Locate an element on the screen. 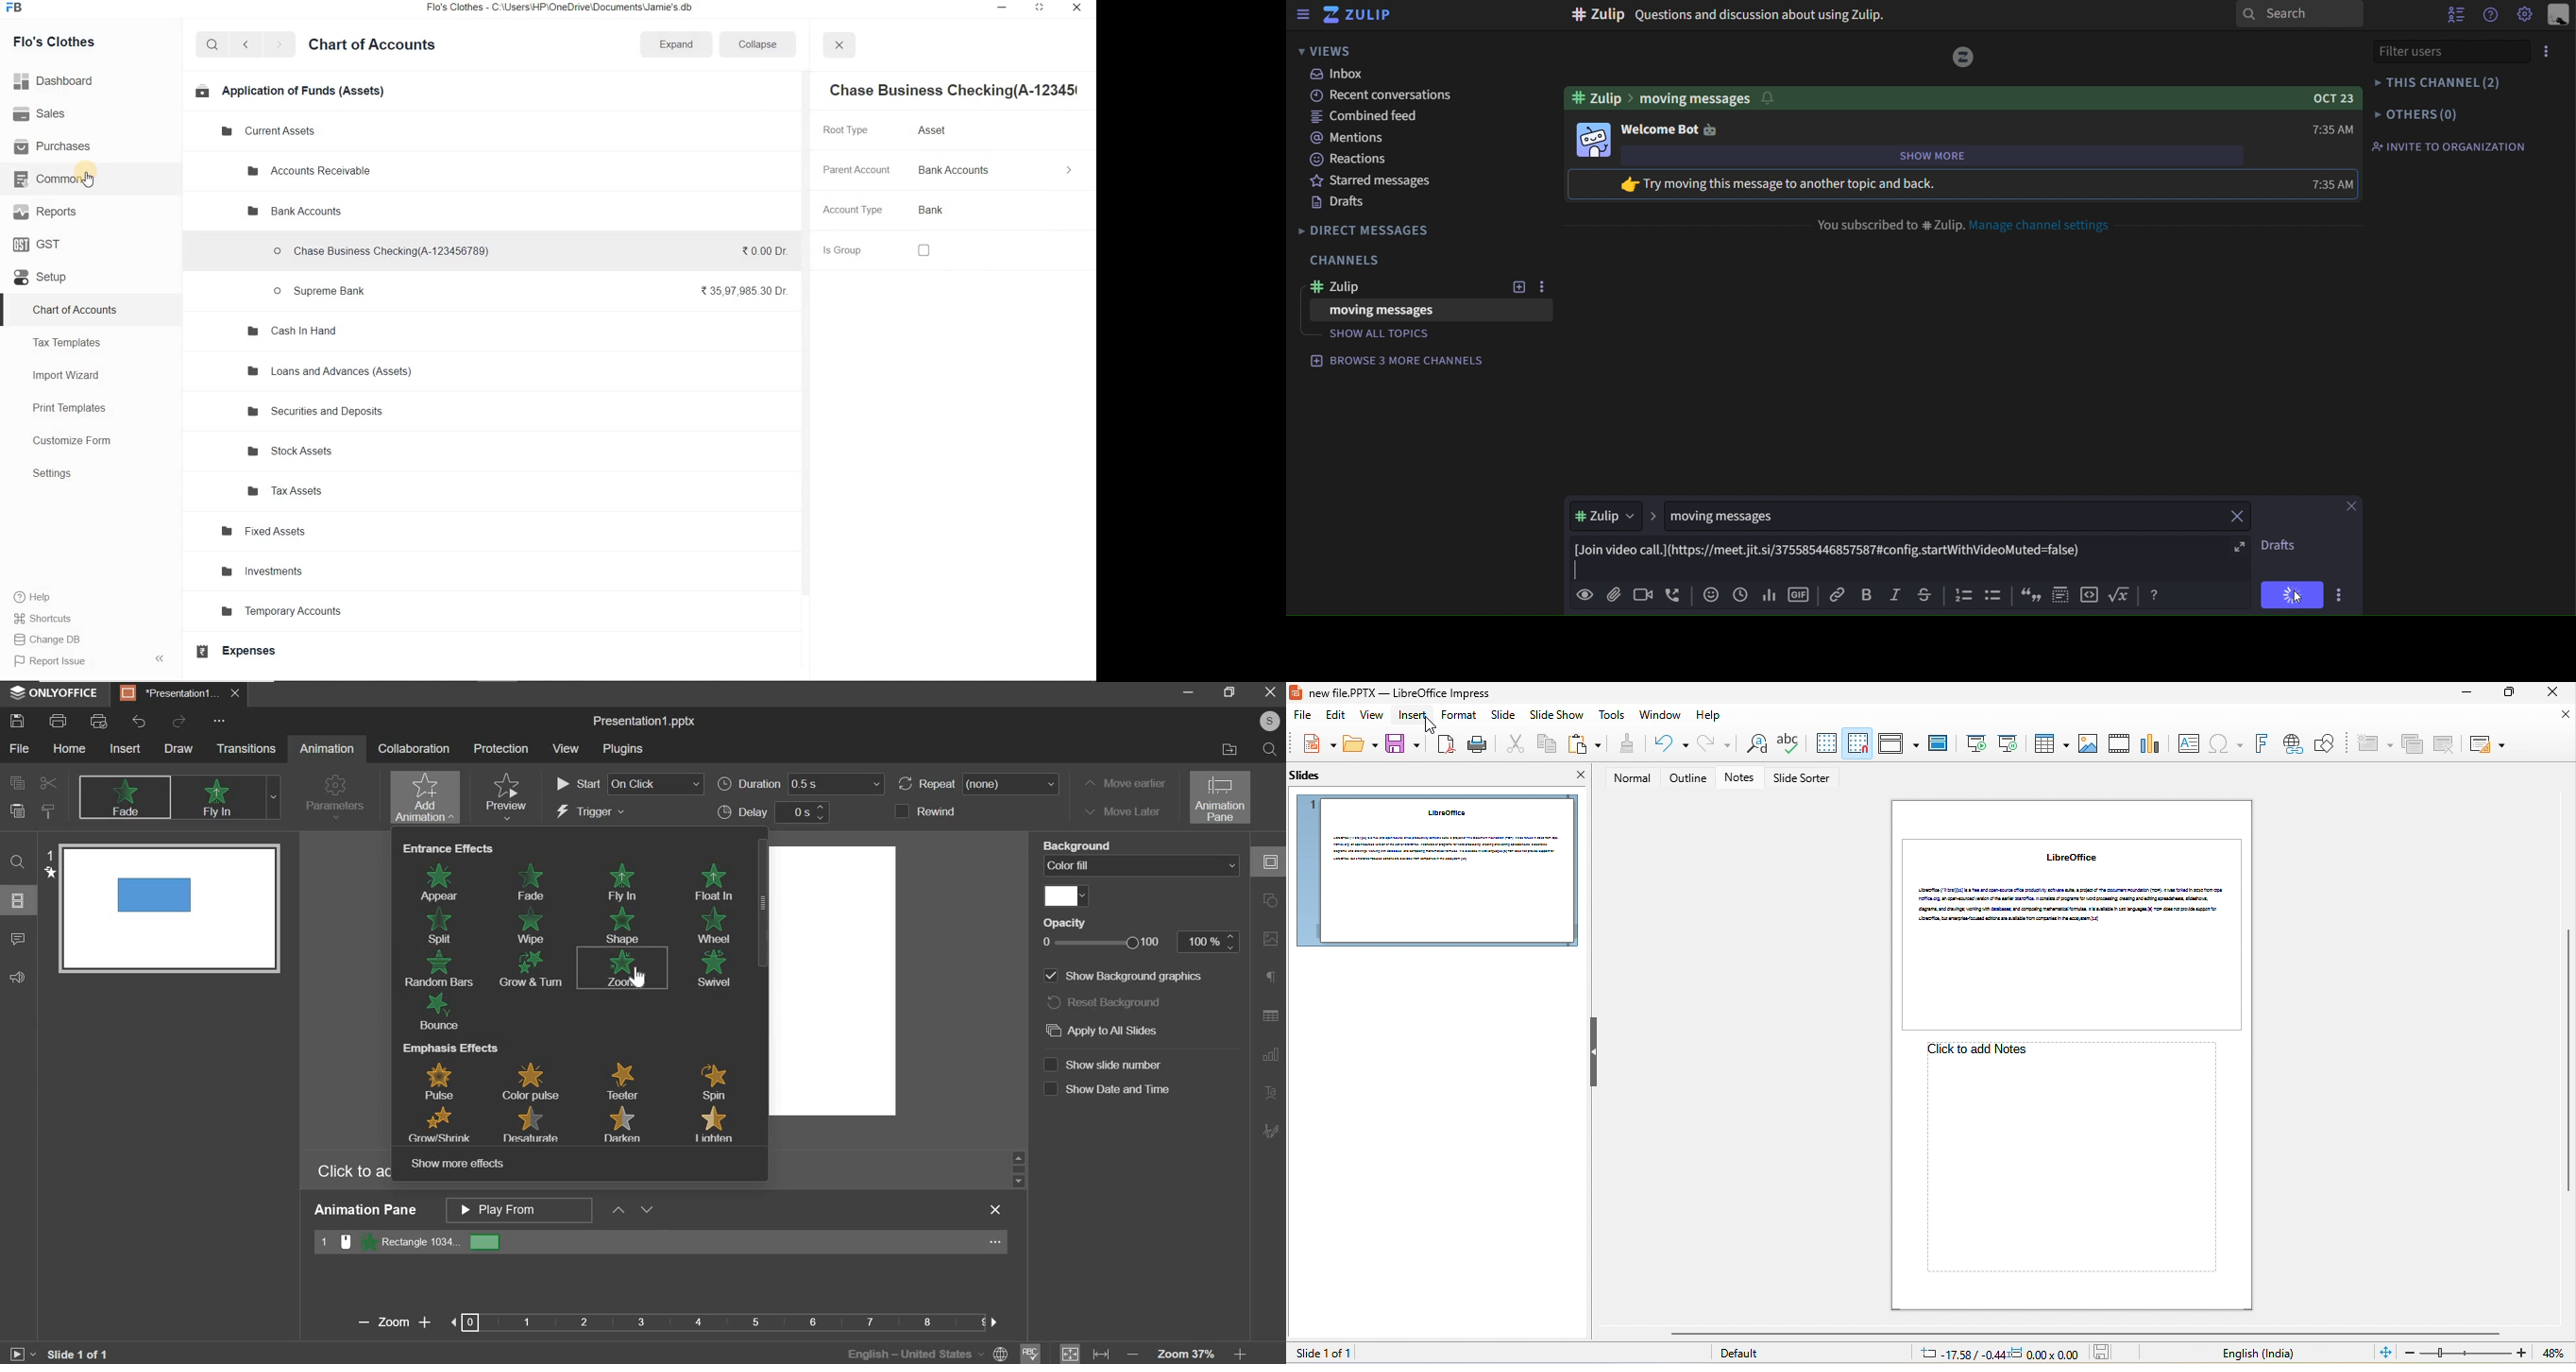  Accounts Receivable is located at coordinates (317, 170).